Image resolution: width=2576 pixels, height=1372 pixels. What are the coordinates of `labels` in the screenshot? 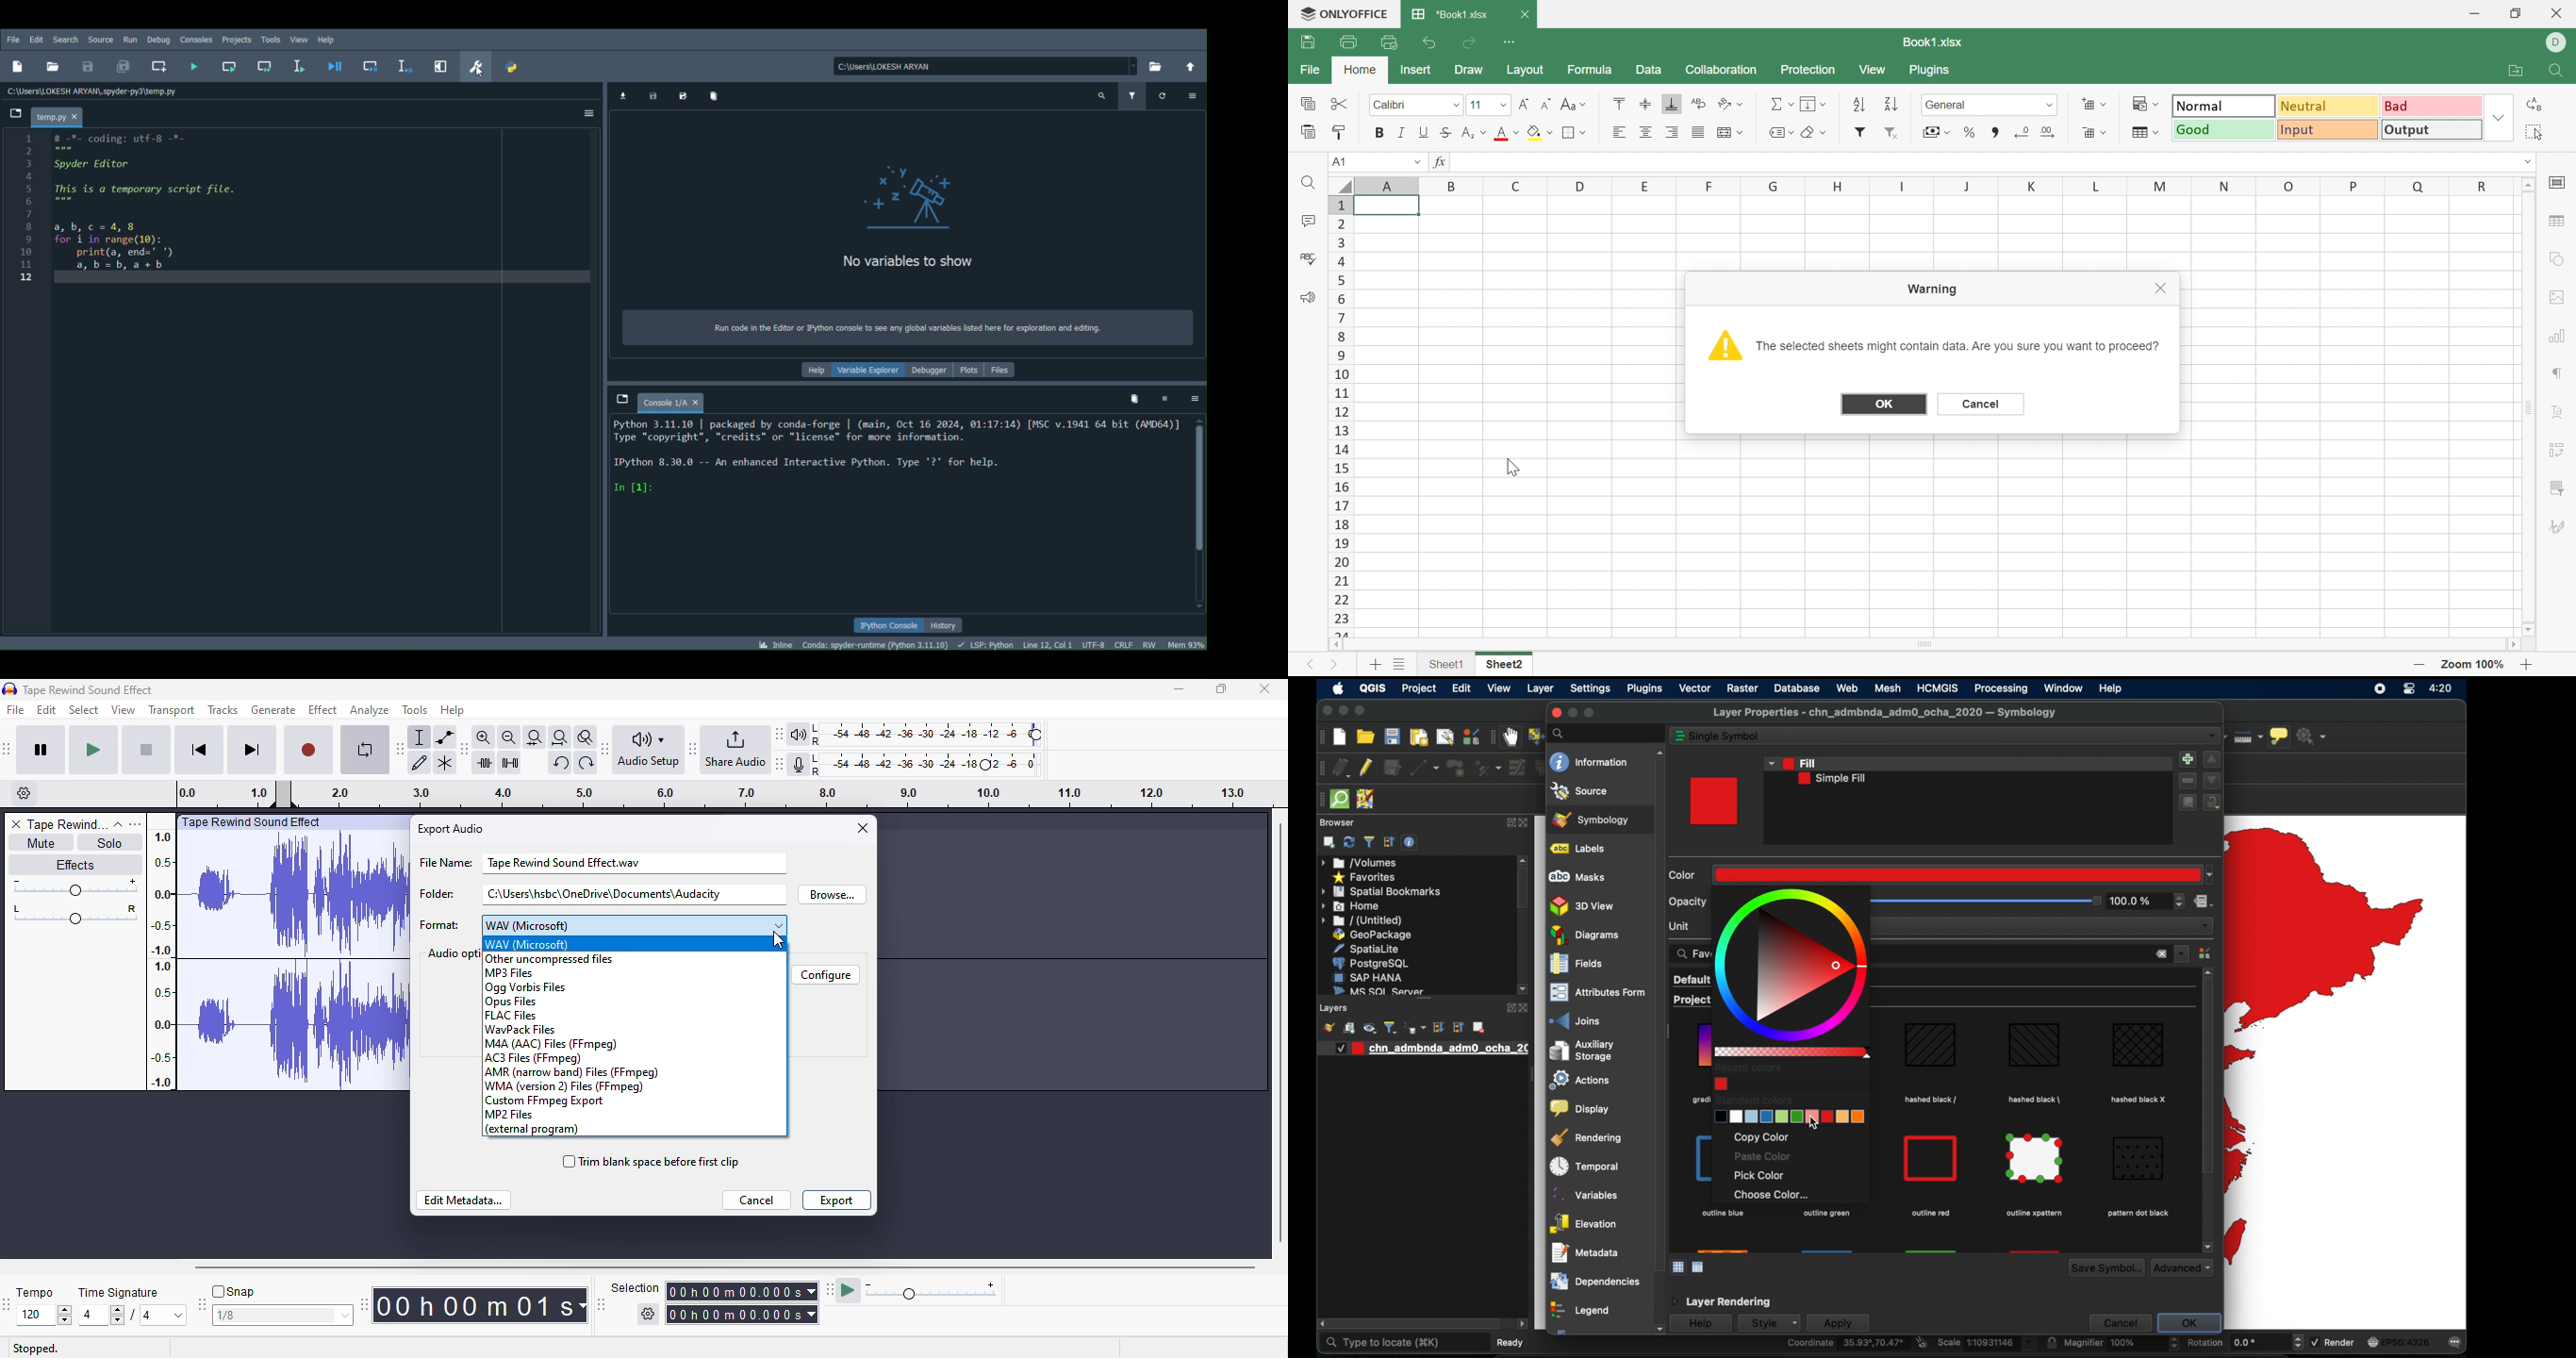 It's located at (1580, 849).